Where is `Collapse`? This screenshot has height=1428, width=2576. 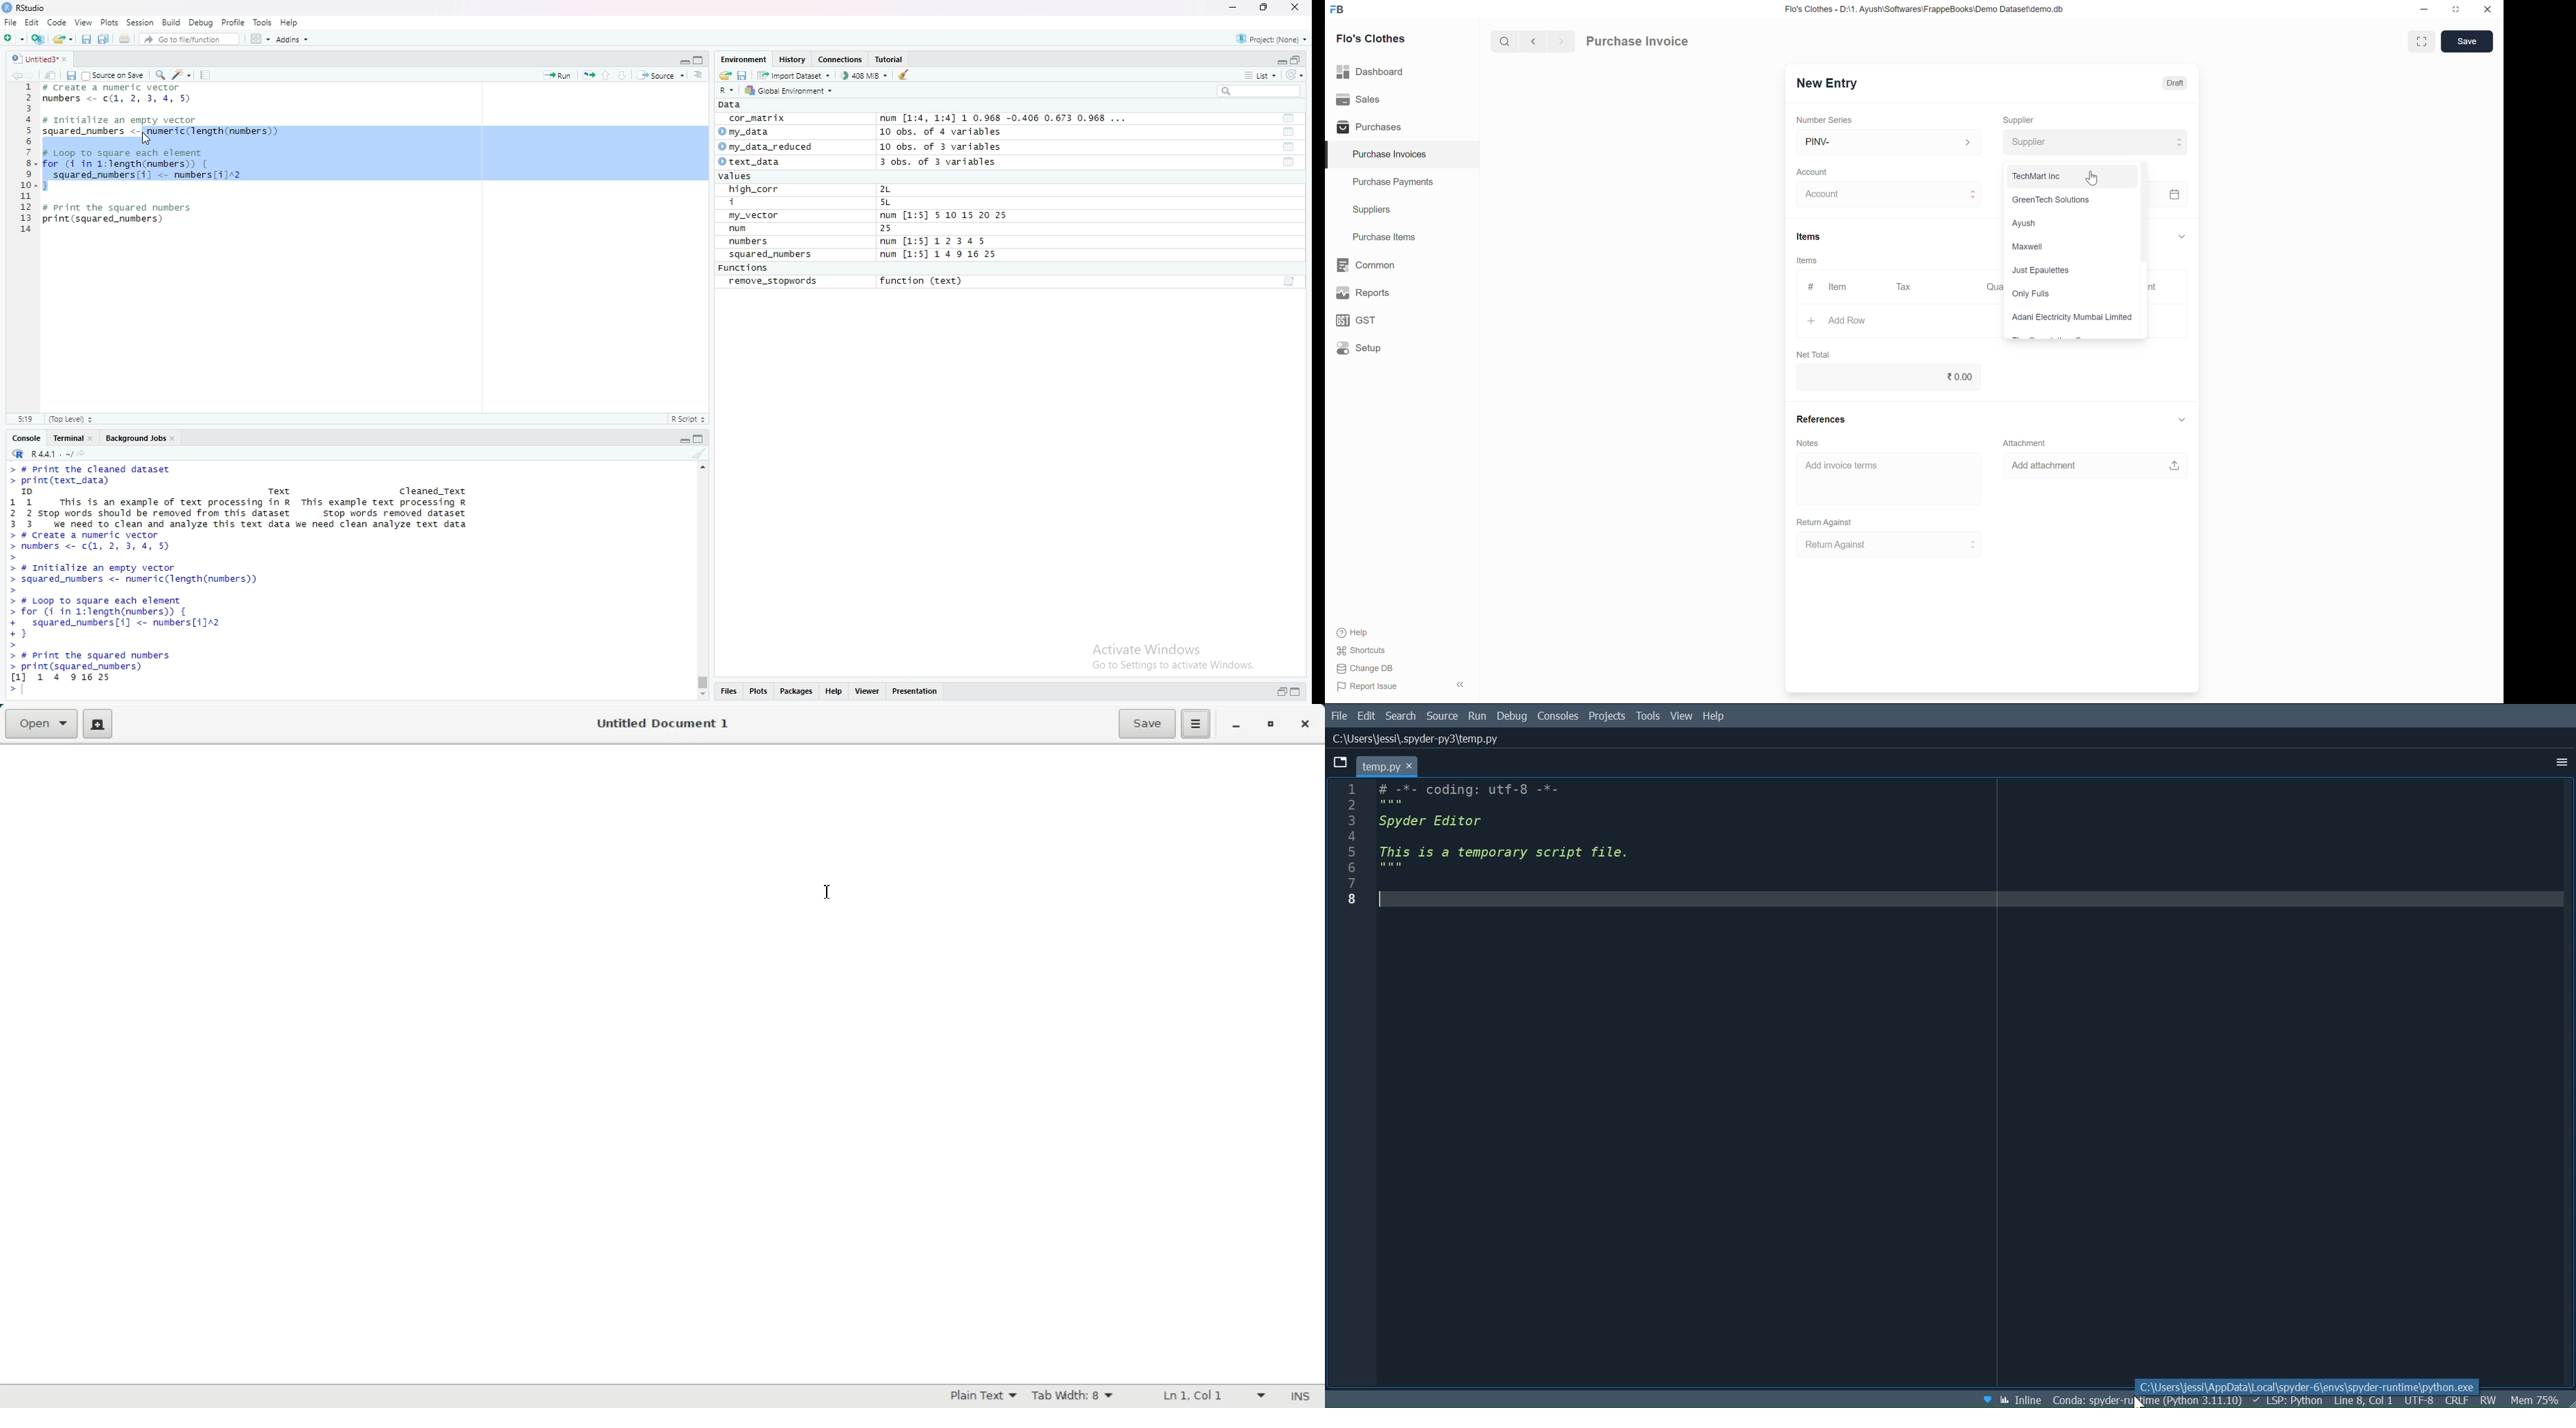
Collapse is located at coordinates (1460, 685).